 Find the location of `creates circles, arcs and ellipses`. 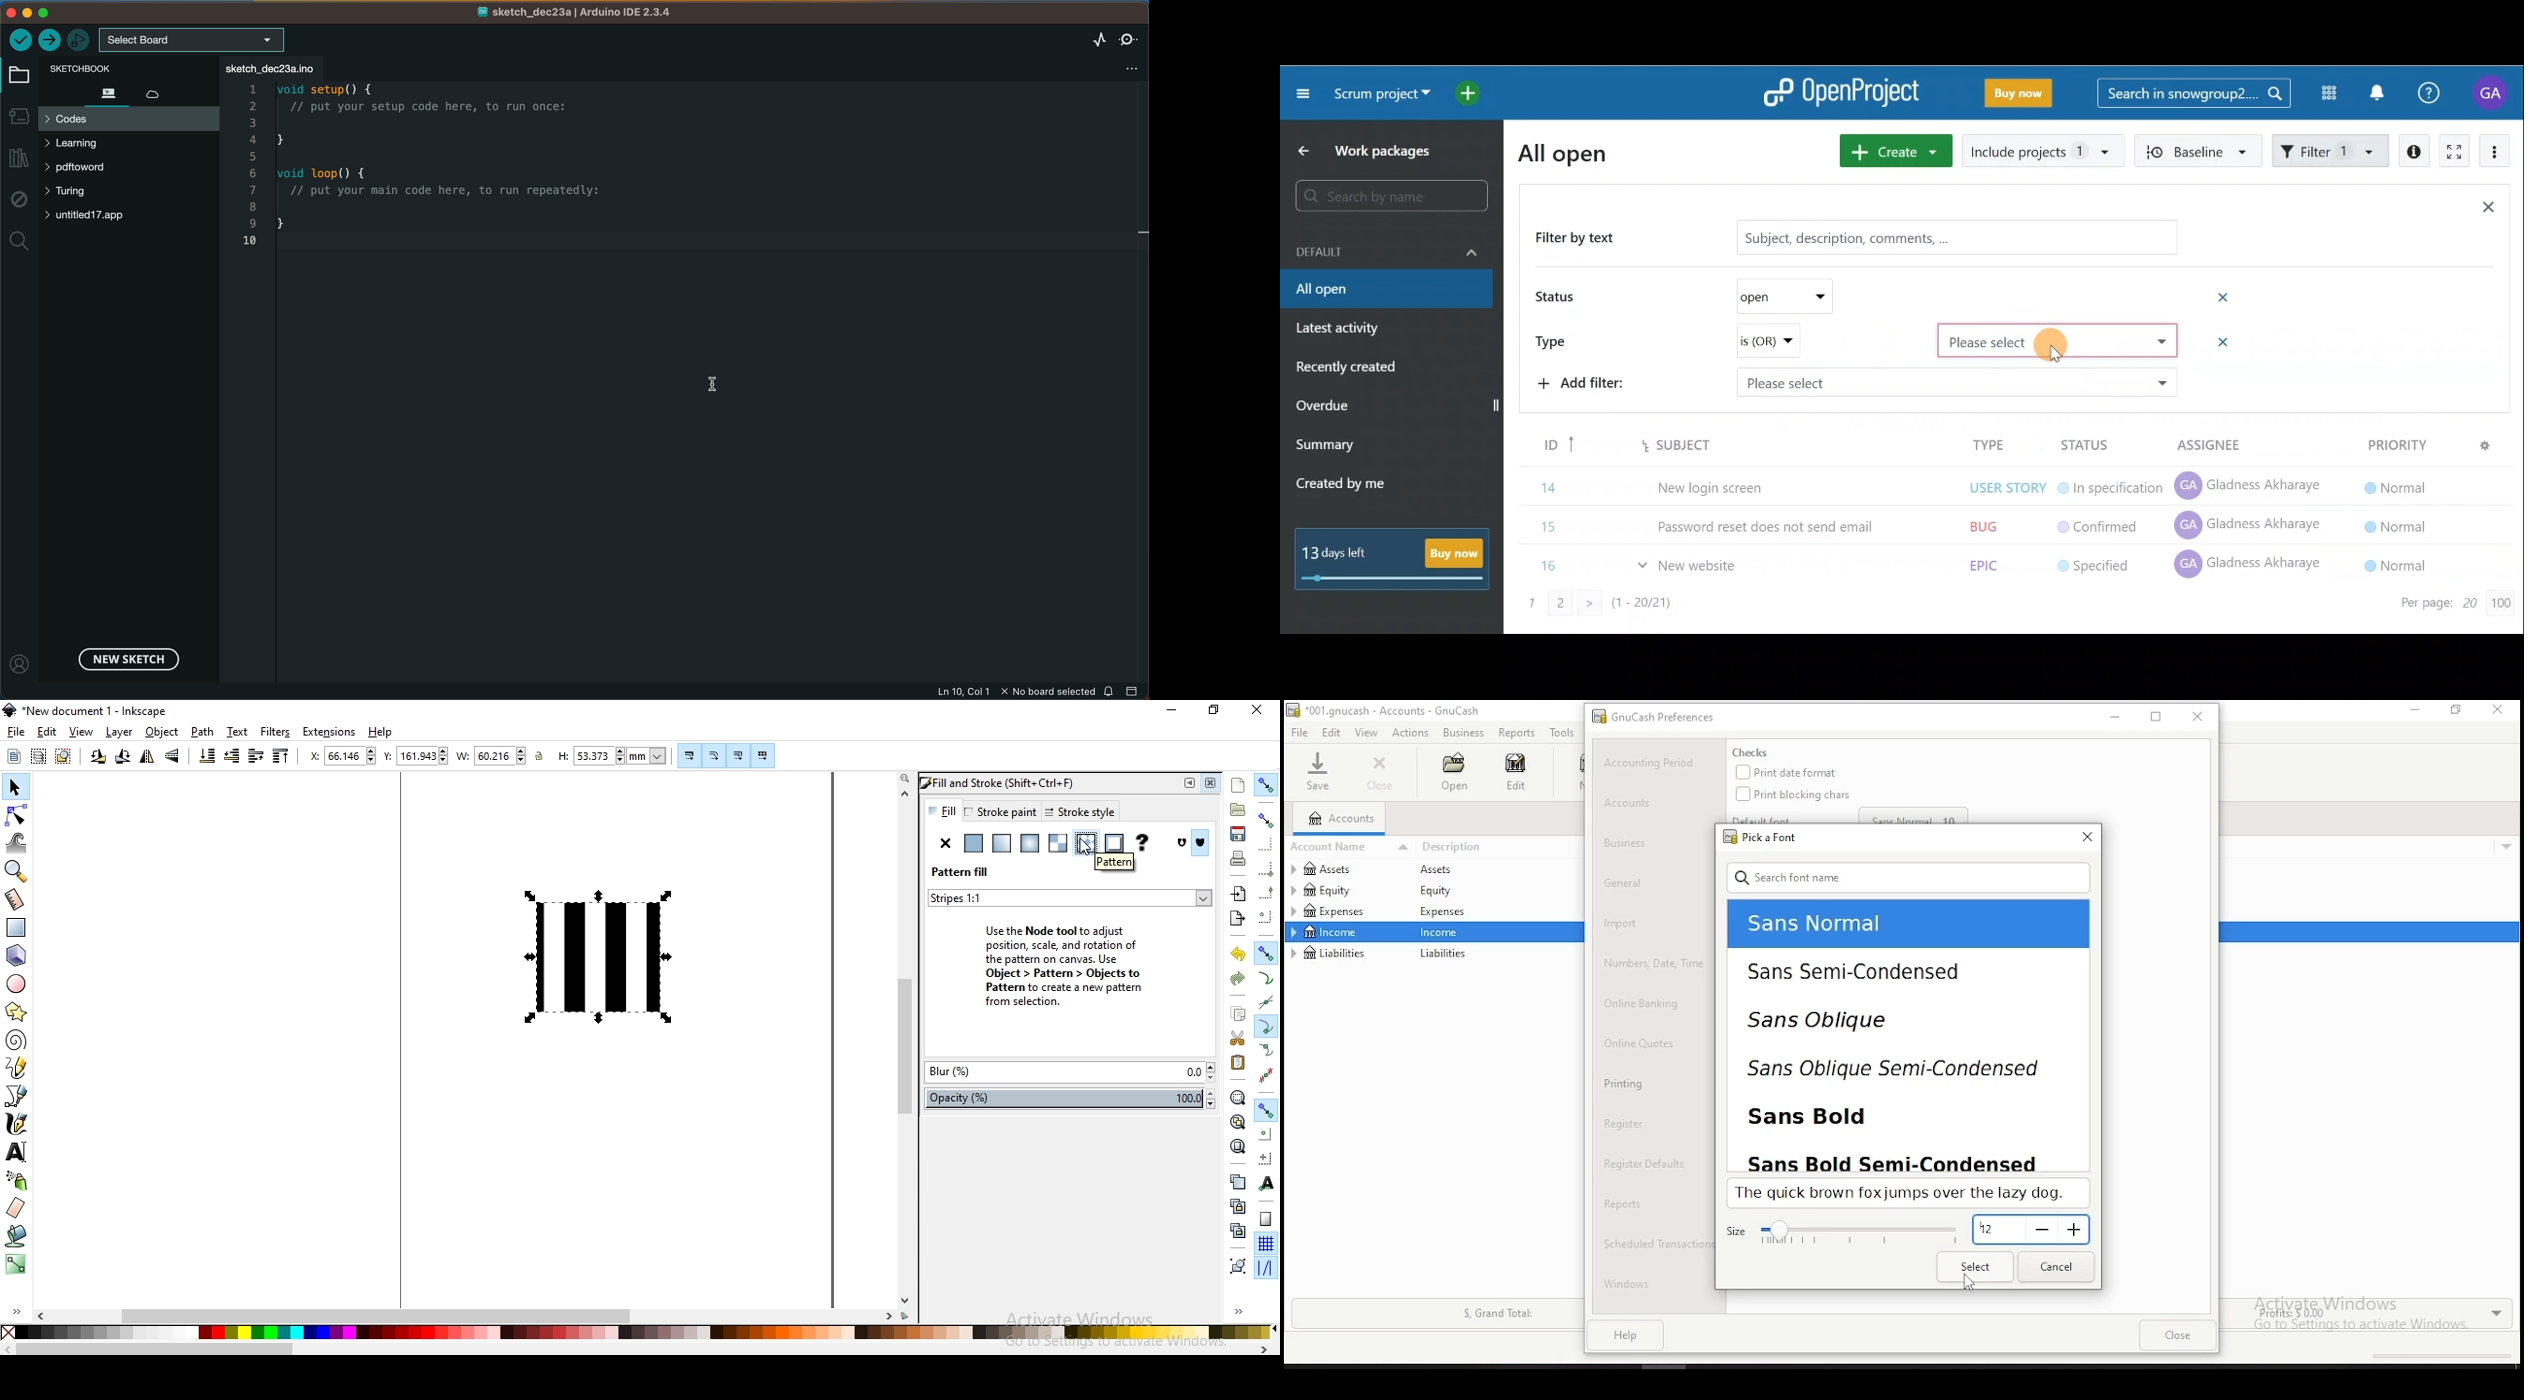

creates circles, arcs and ellipses is located at coordinates (20, 985).